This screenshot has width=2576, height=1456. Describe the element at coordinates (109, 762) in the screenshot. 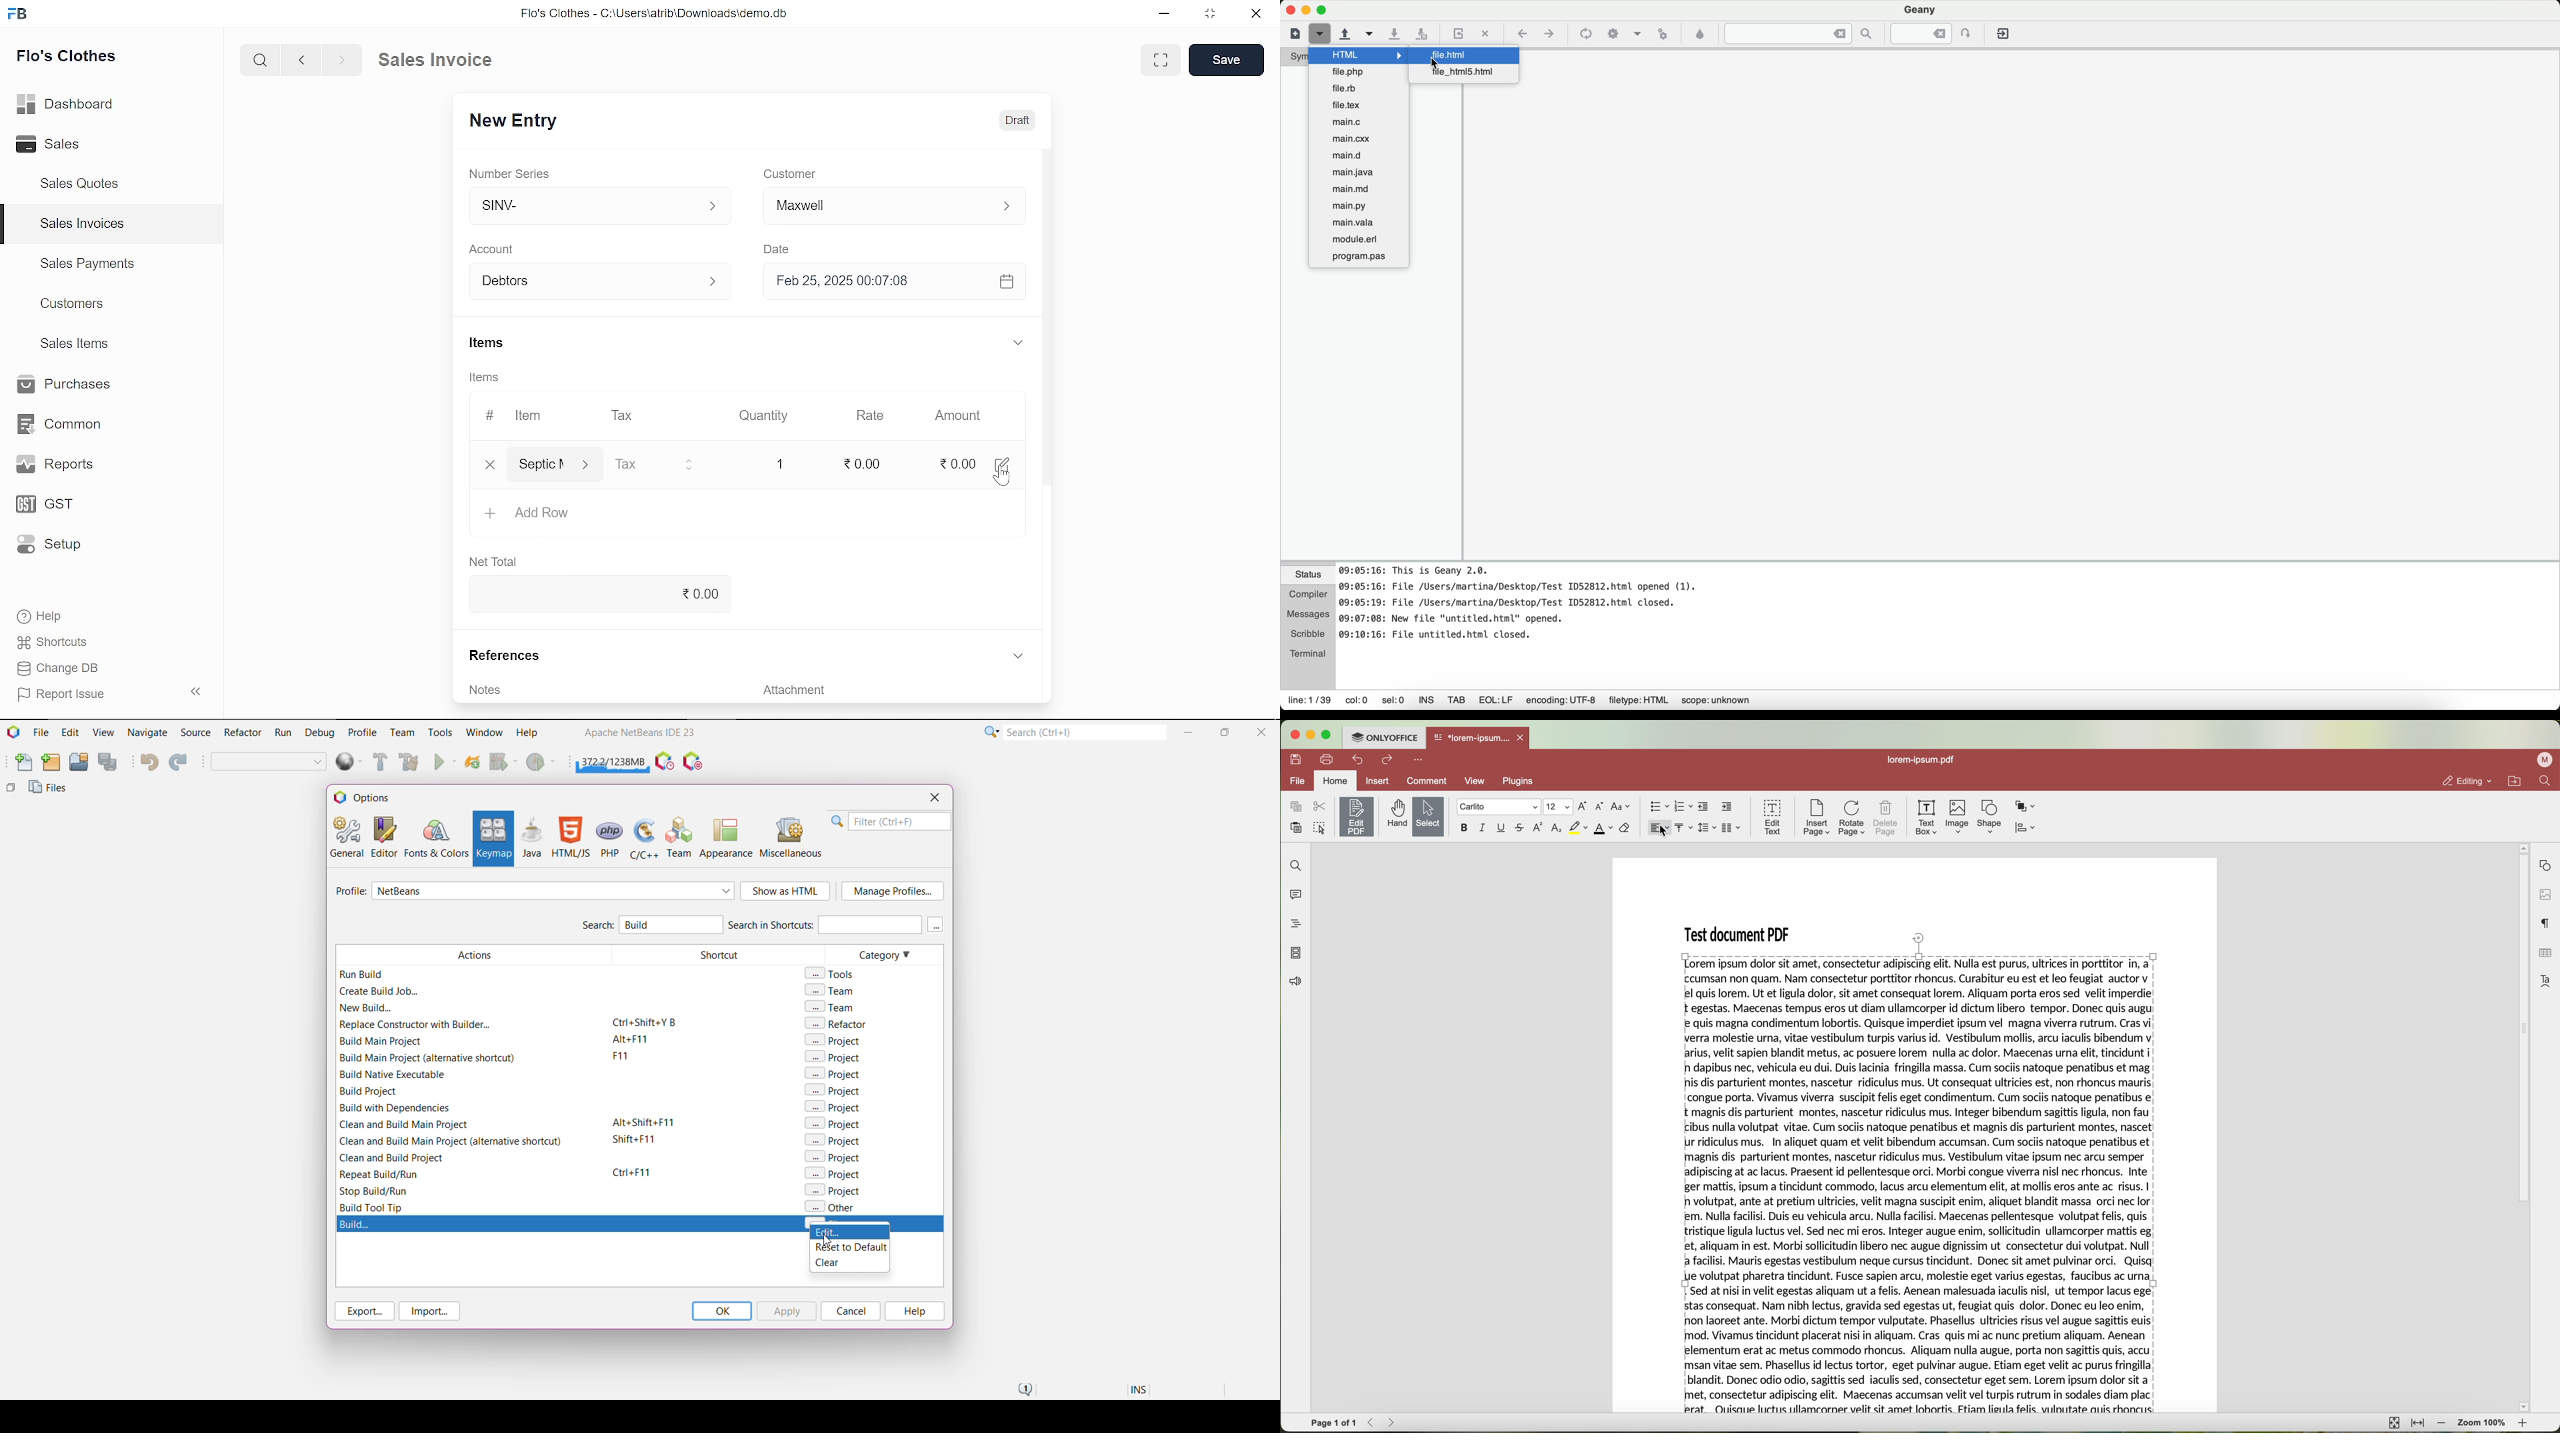

I see `Save All` at that location.